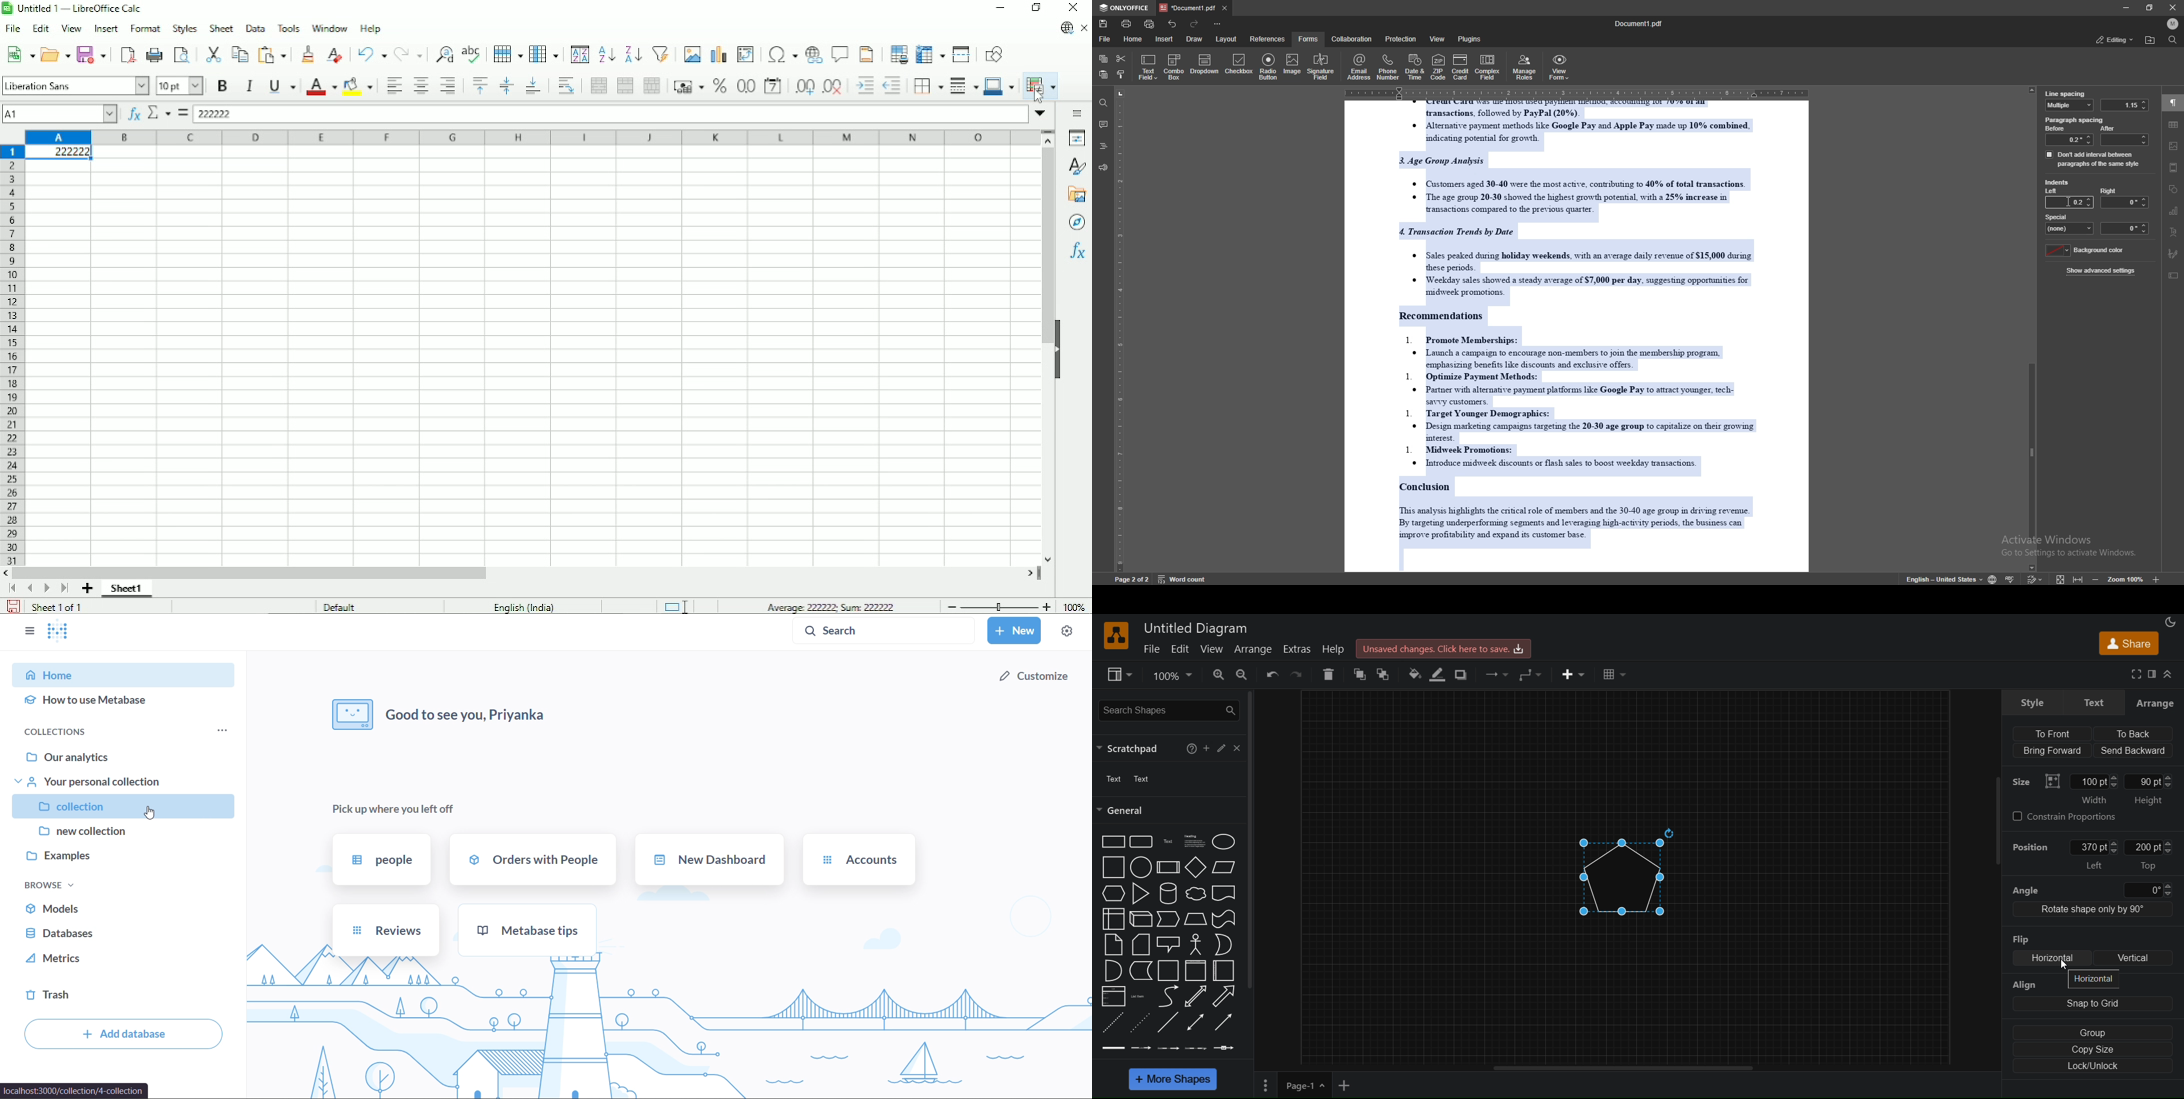 This screenshot has width=2184, height=1120. What do you see at coordinates (125, 834) in the screenshot?
I see `new collection ` at bounding box center [125, 834].